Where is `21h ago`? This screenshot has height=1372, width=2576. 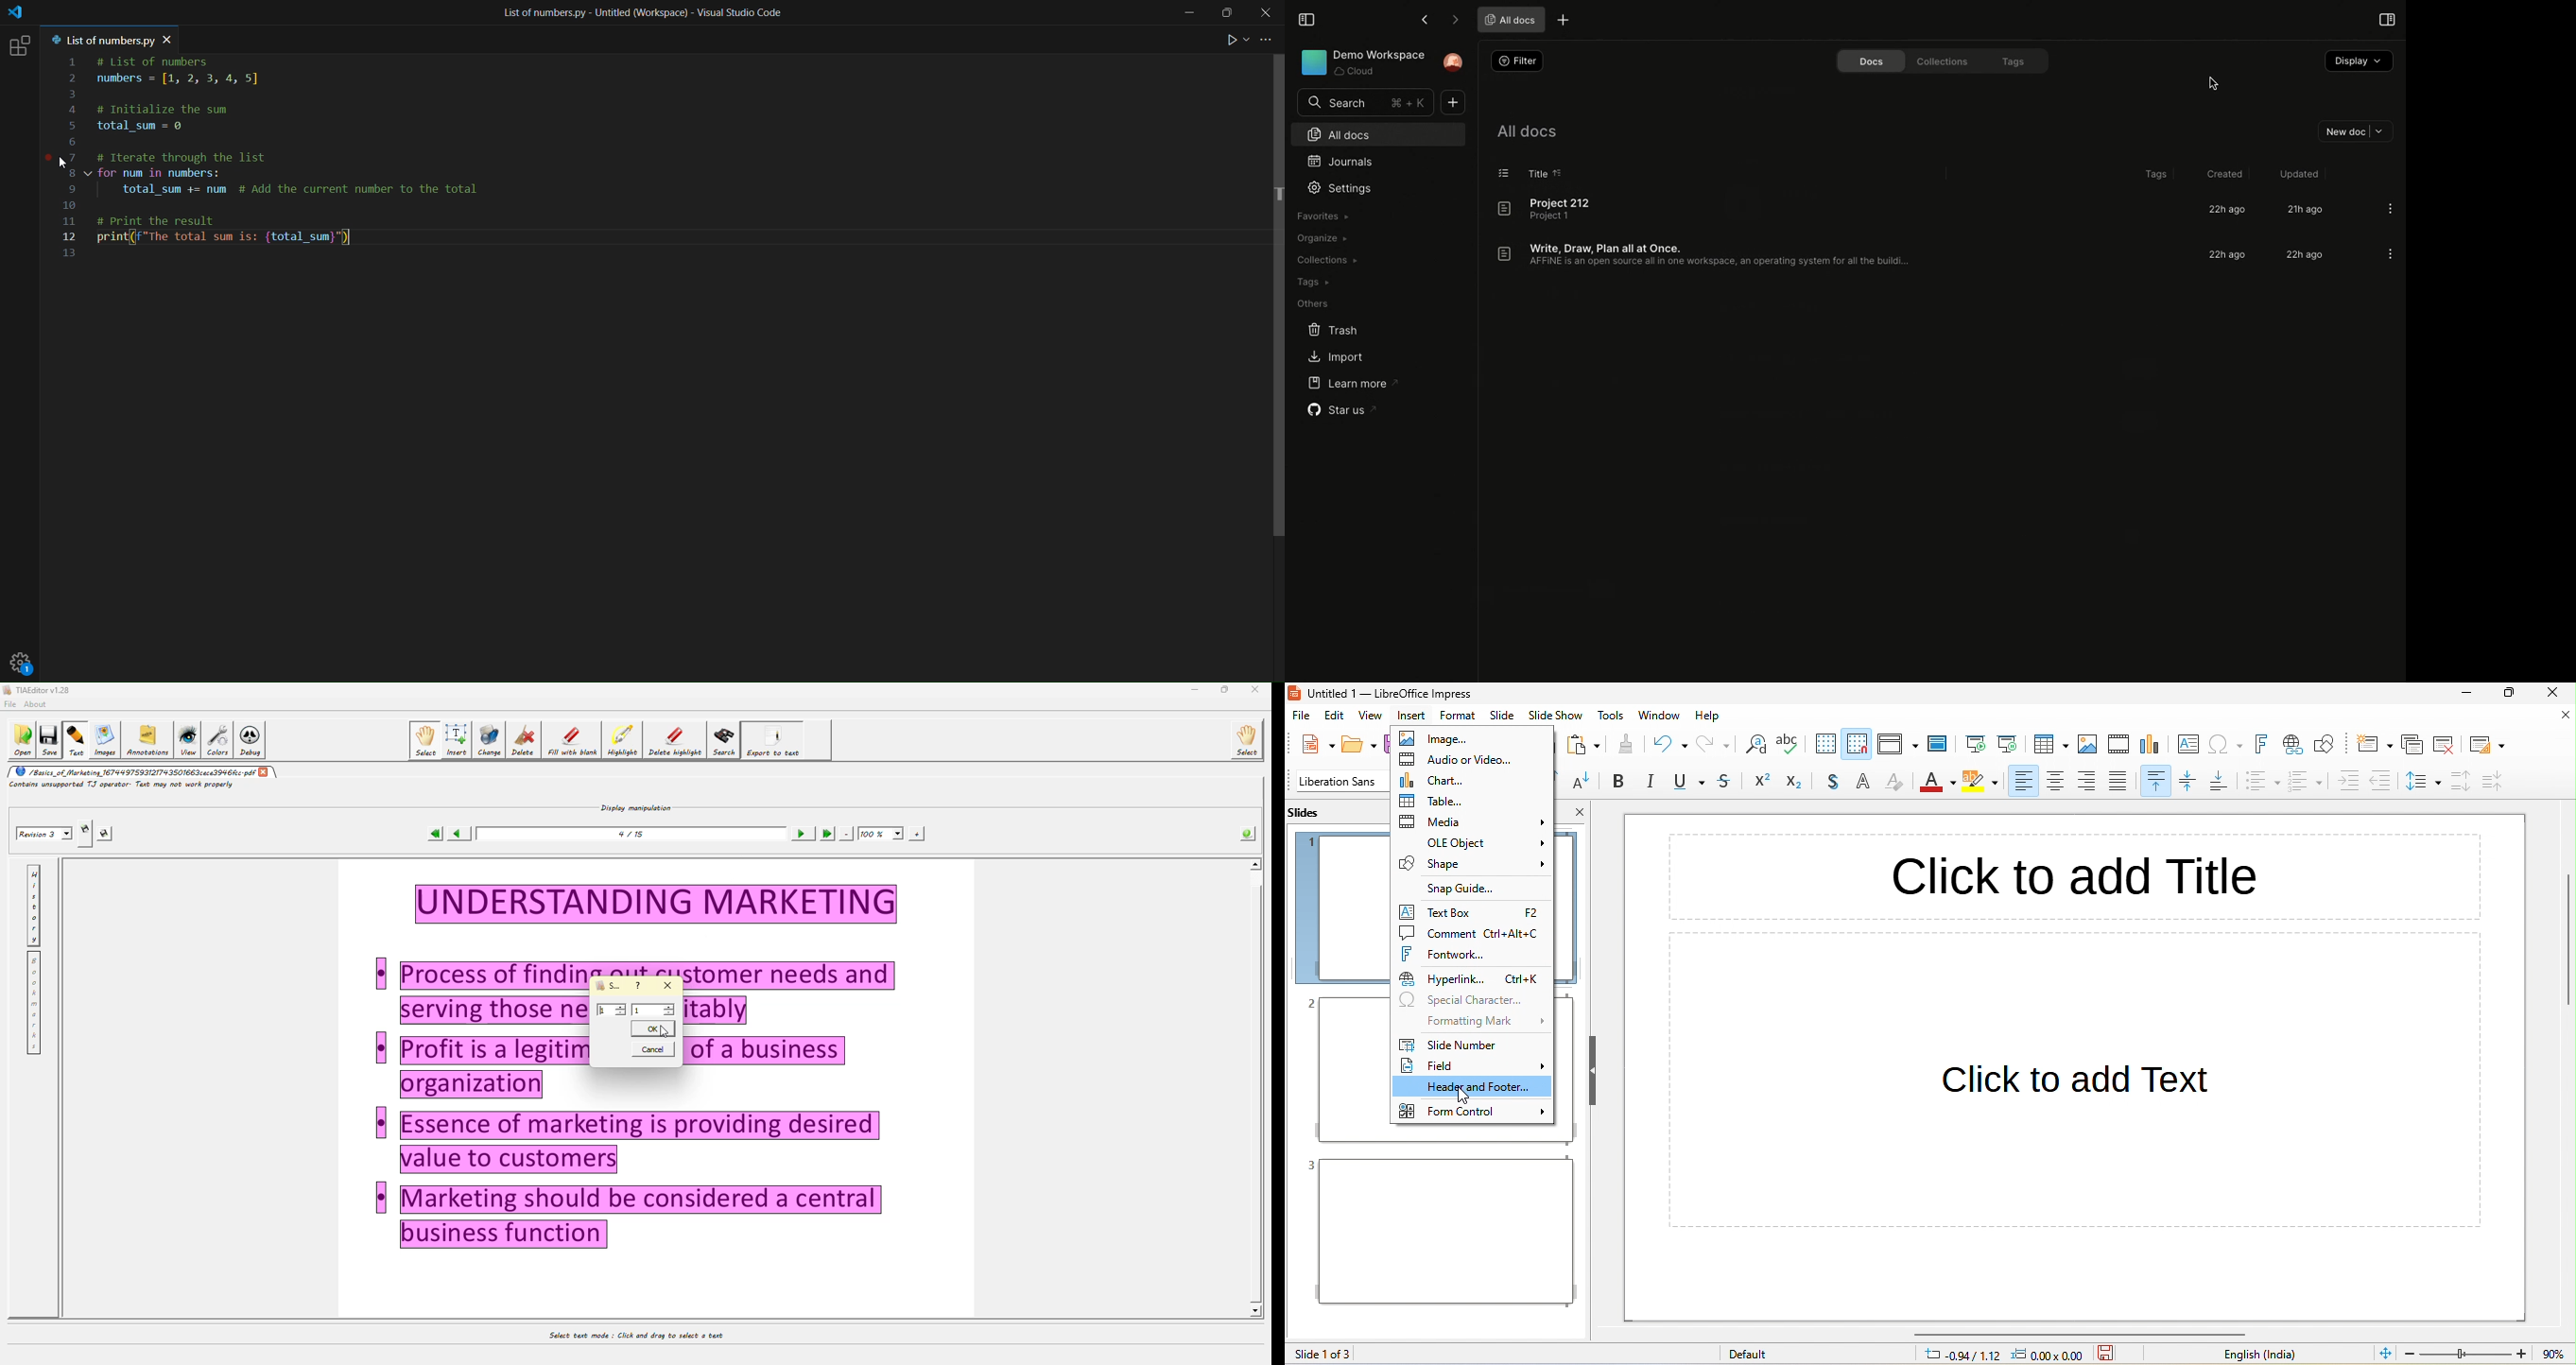 21h ago is located at coordinates (2305, 210).